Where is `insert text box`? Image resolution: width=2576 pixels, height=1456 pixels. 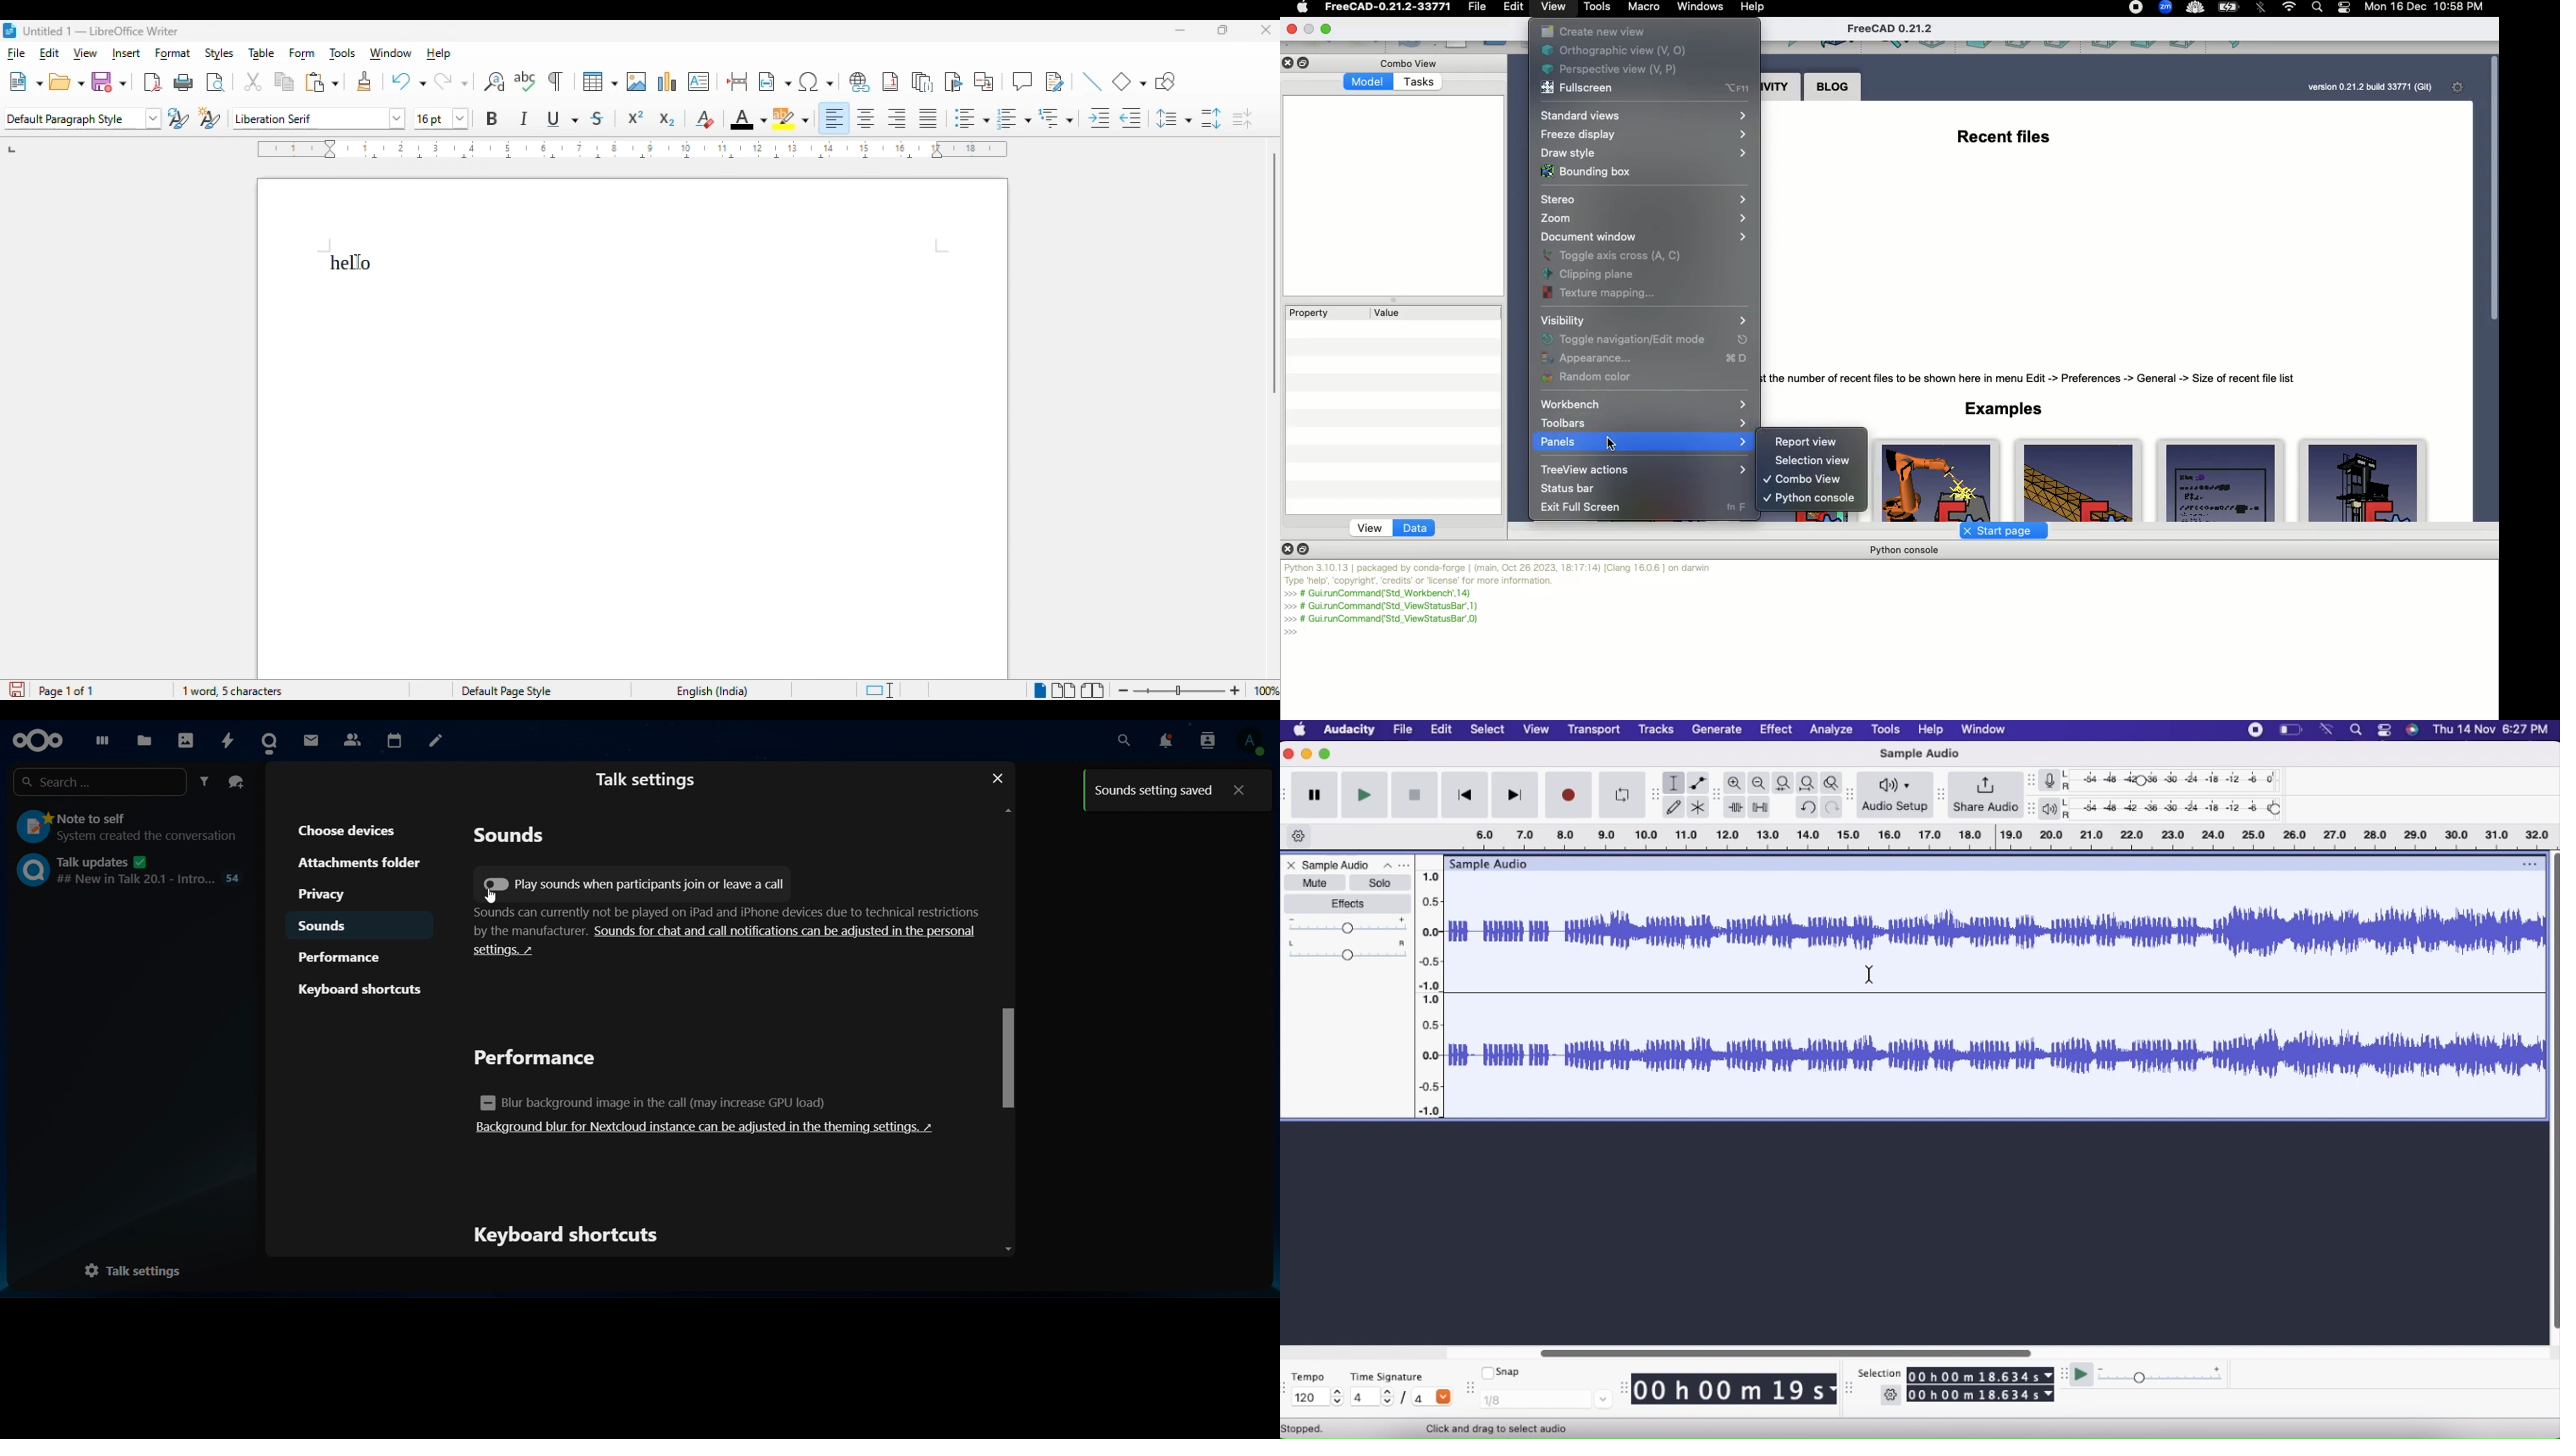
insert text box is located at coordinates (698, 81).